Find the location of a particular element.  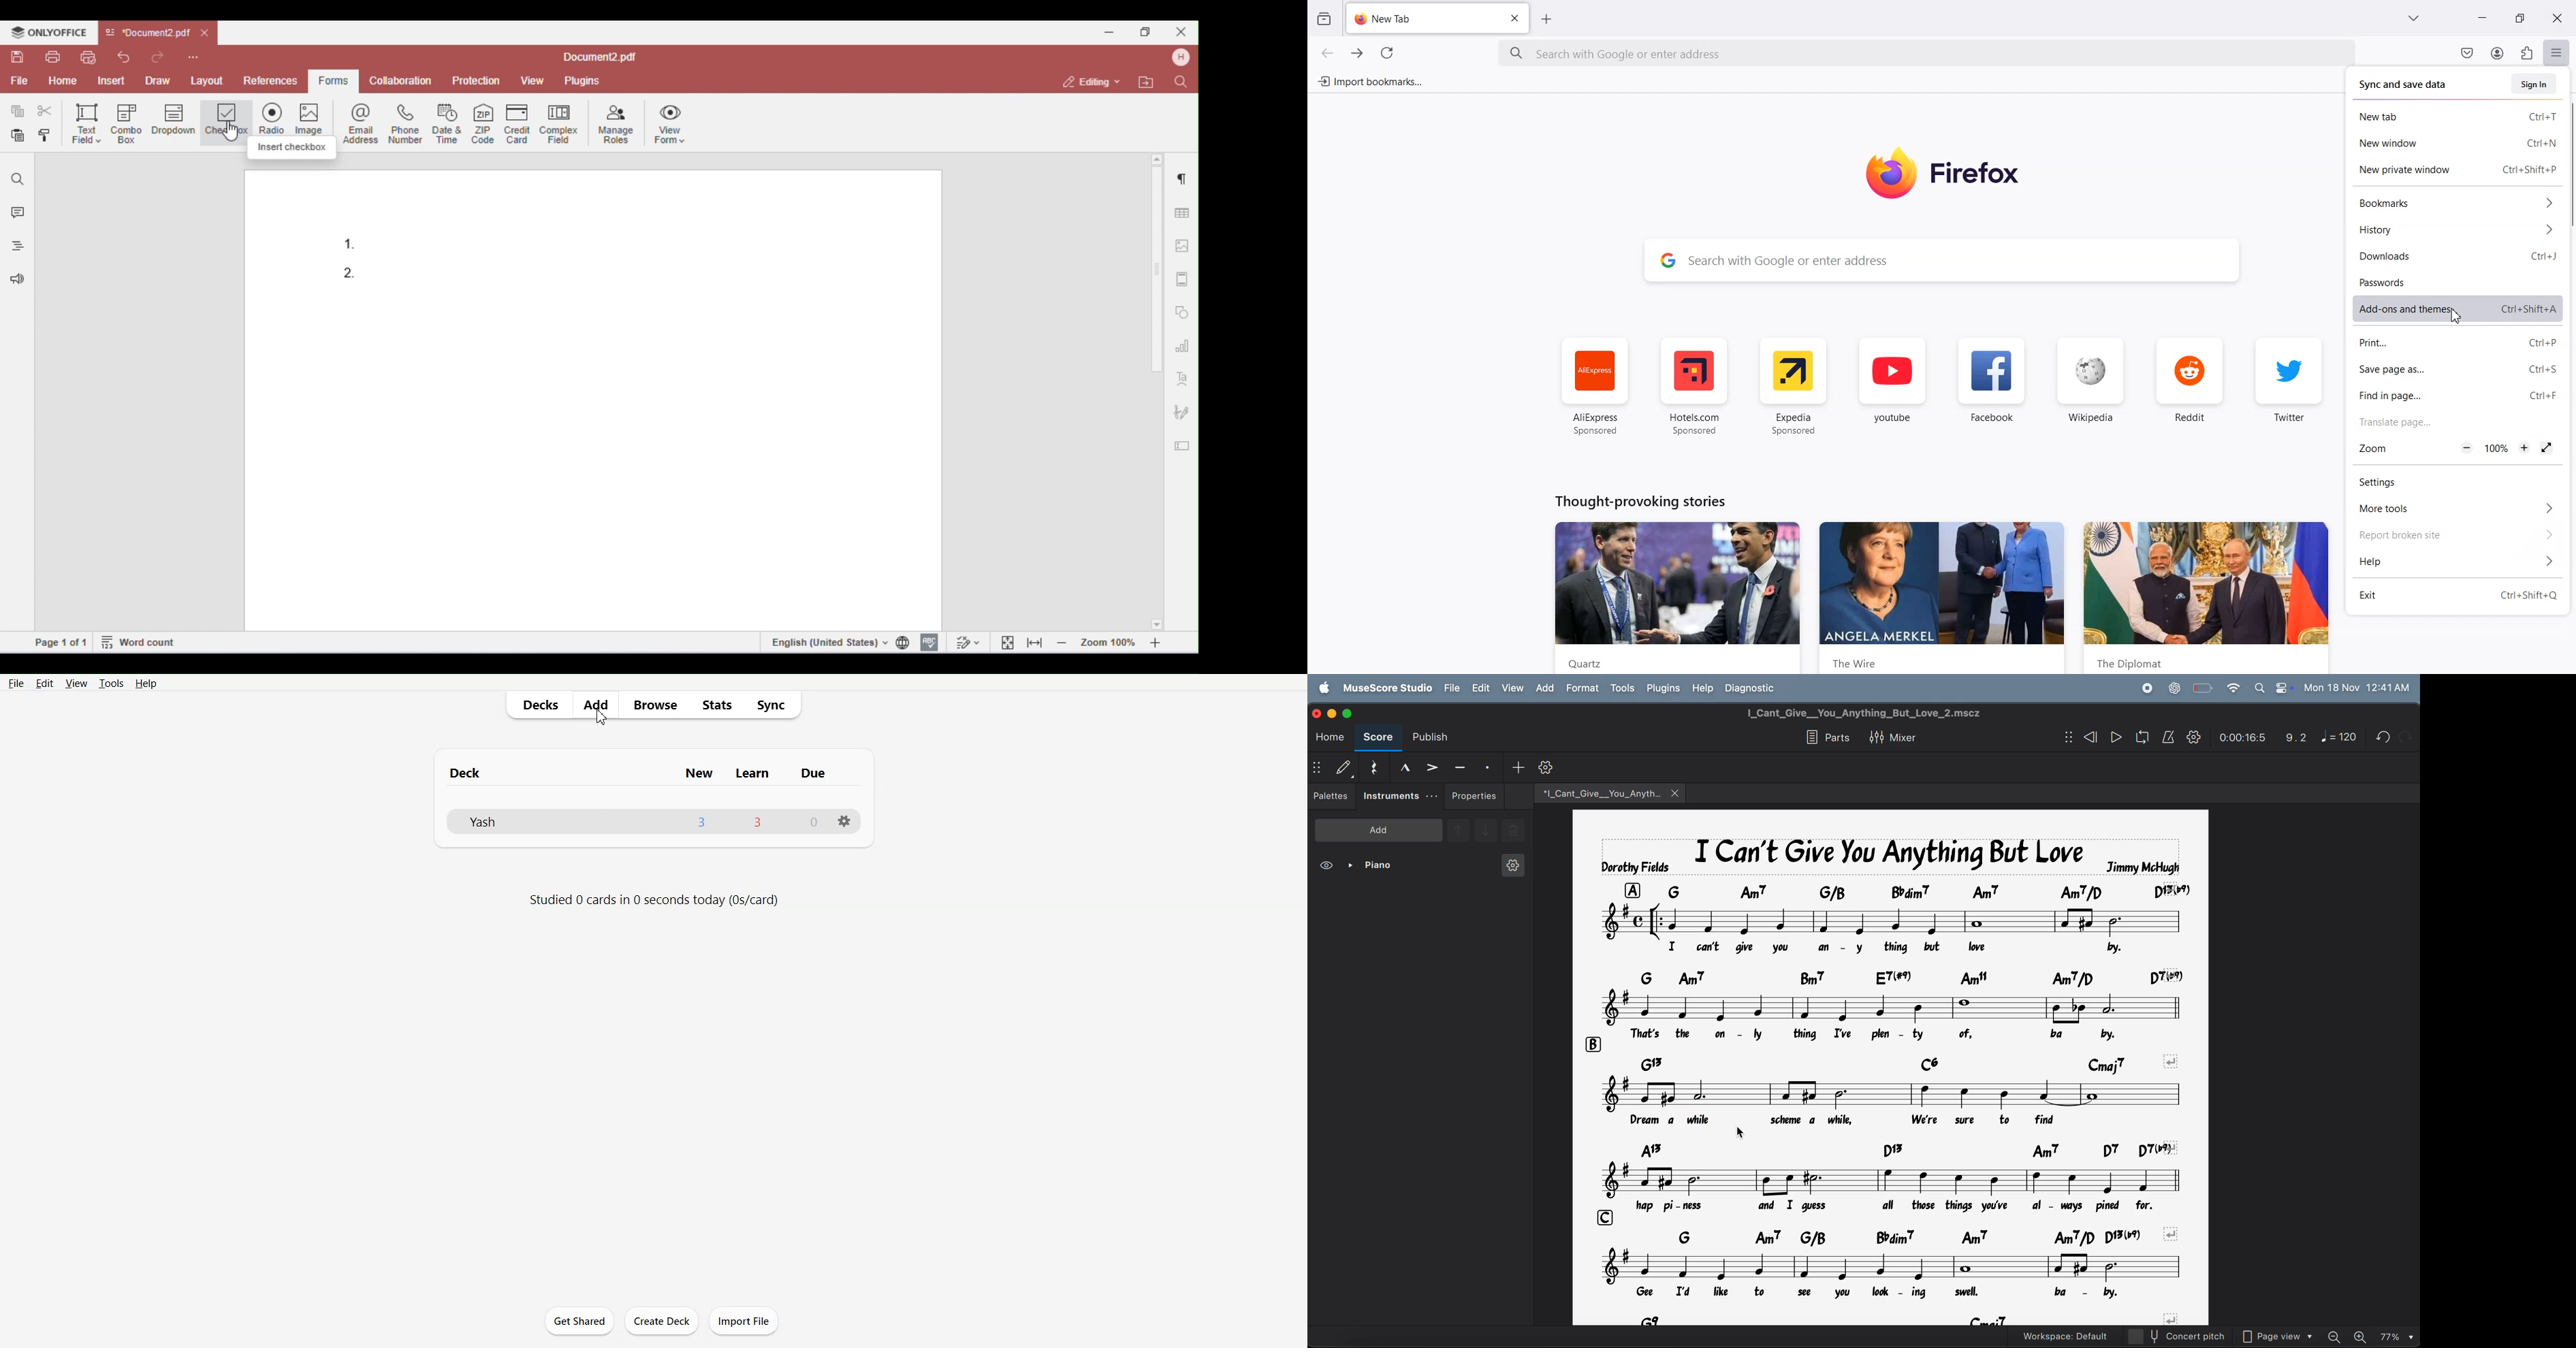

Facebook is located at coordinates (1992, 384).